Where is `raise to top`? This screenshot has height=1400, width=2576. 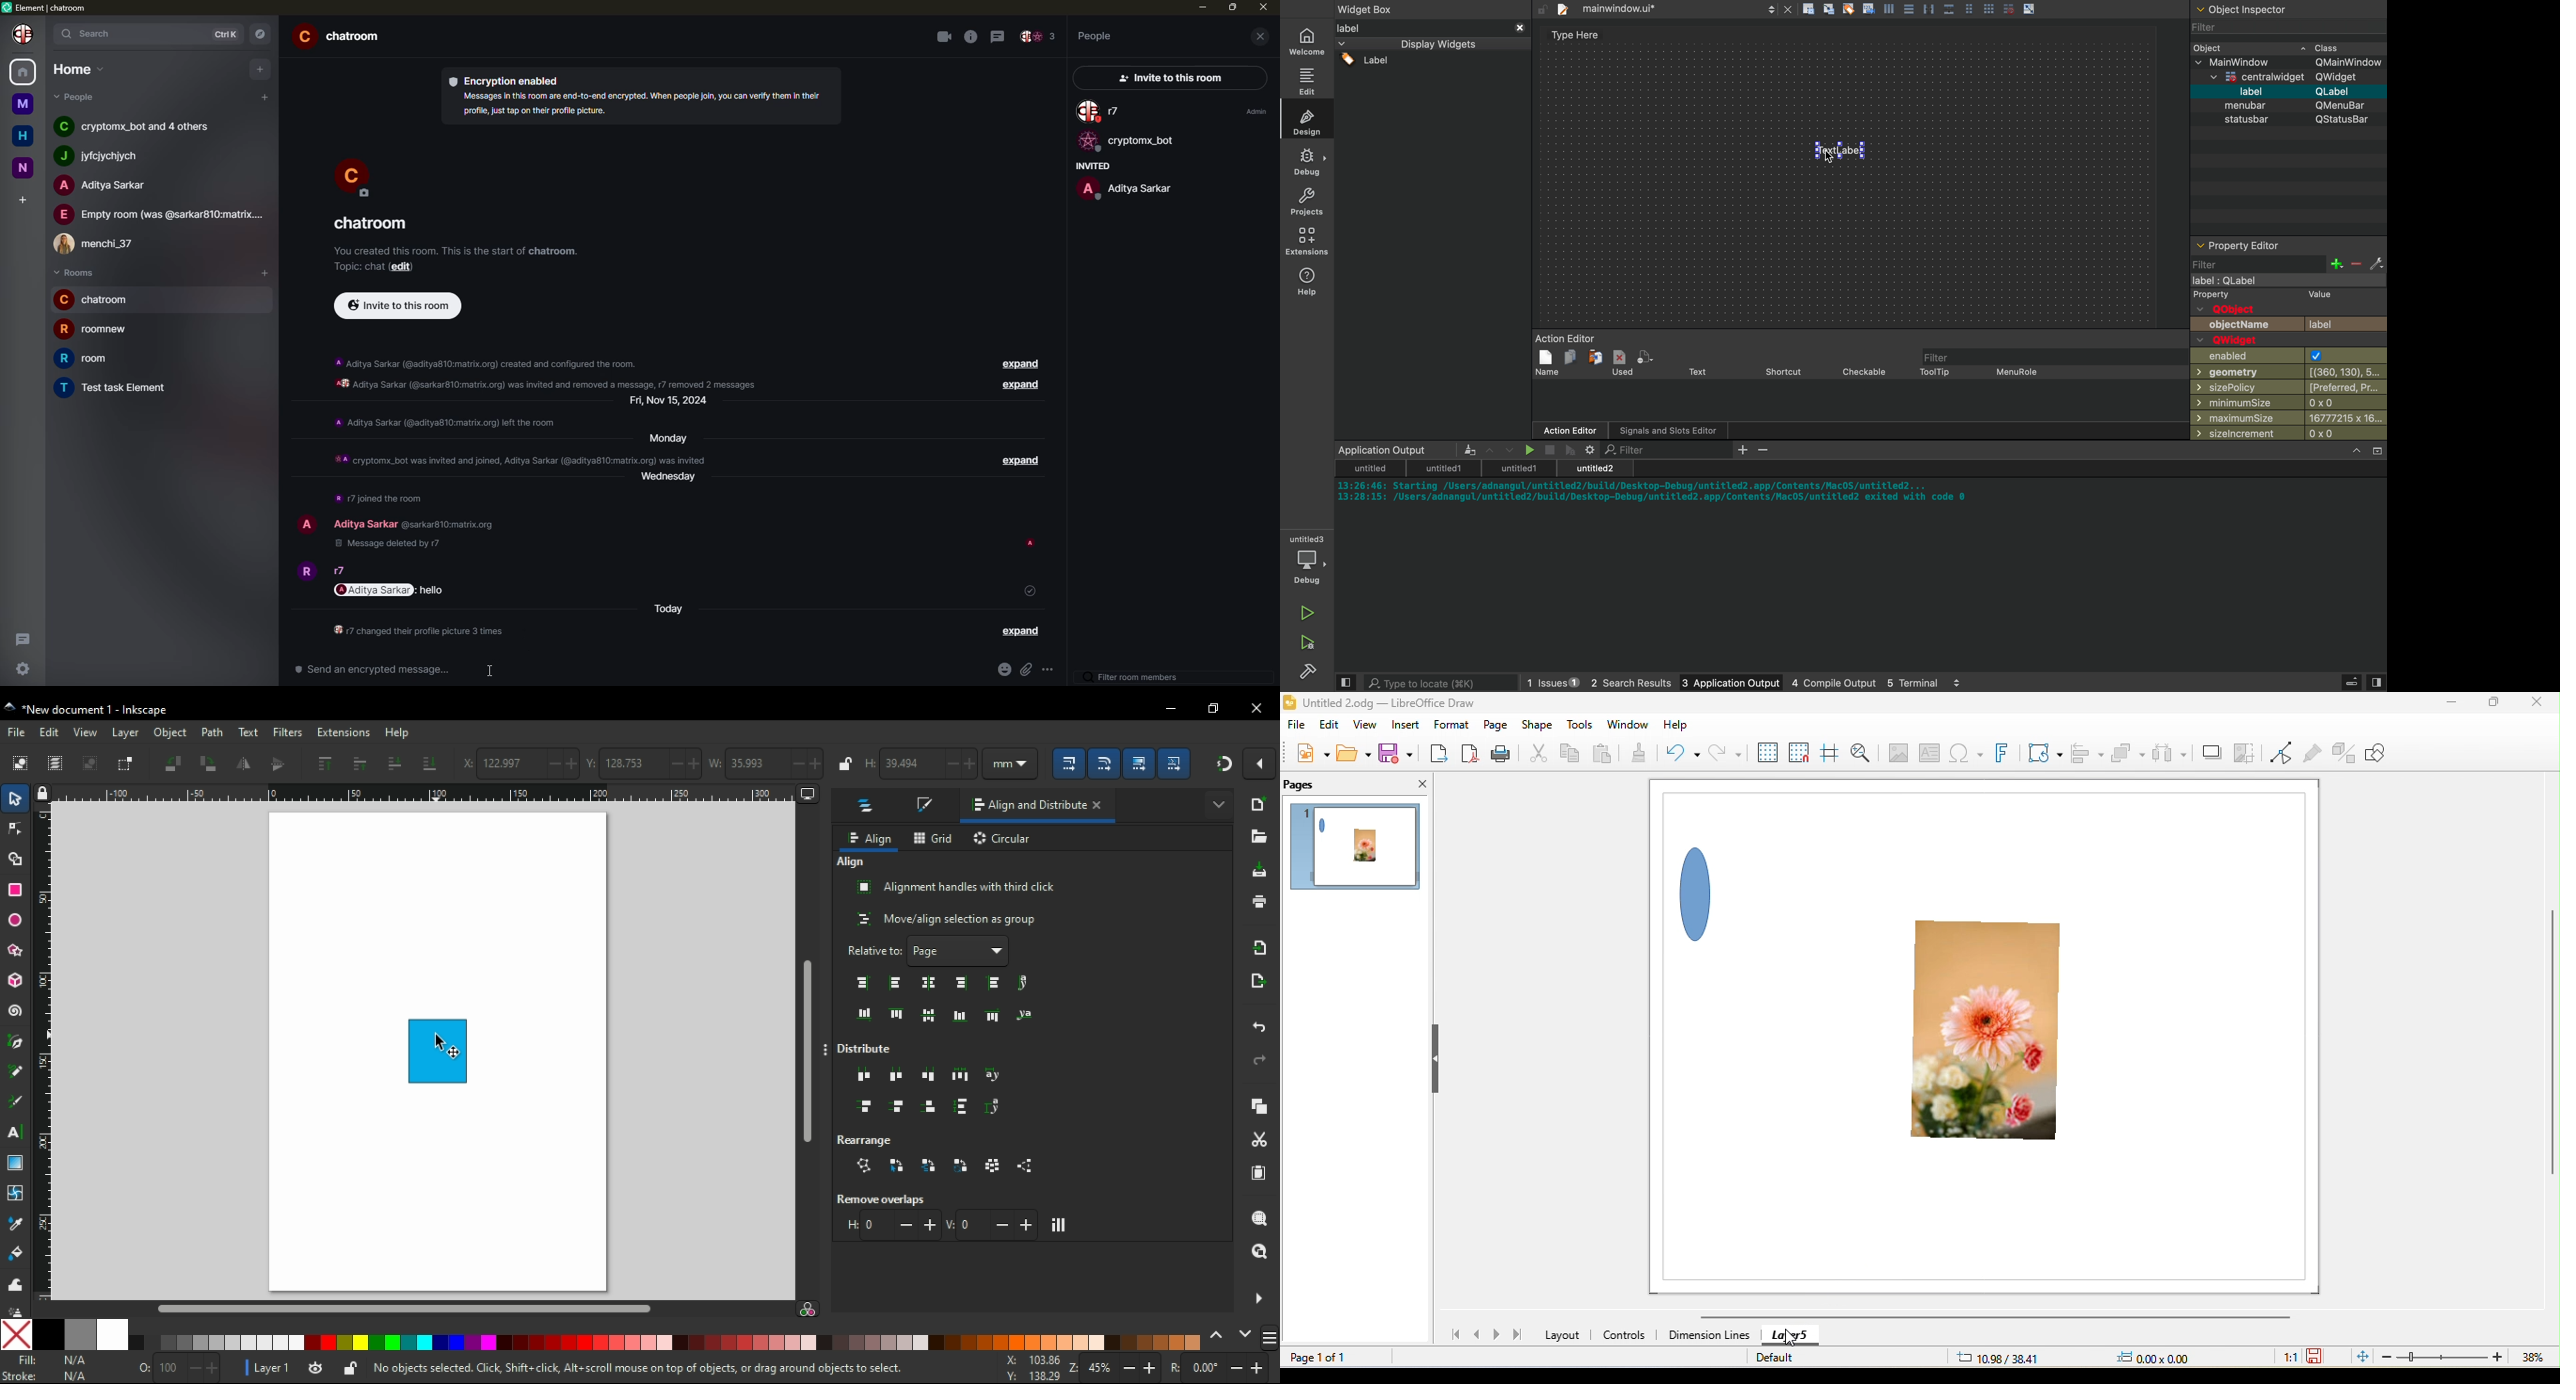 raise to top is located at coordinates (325, 766).